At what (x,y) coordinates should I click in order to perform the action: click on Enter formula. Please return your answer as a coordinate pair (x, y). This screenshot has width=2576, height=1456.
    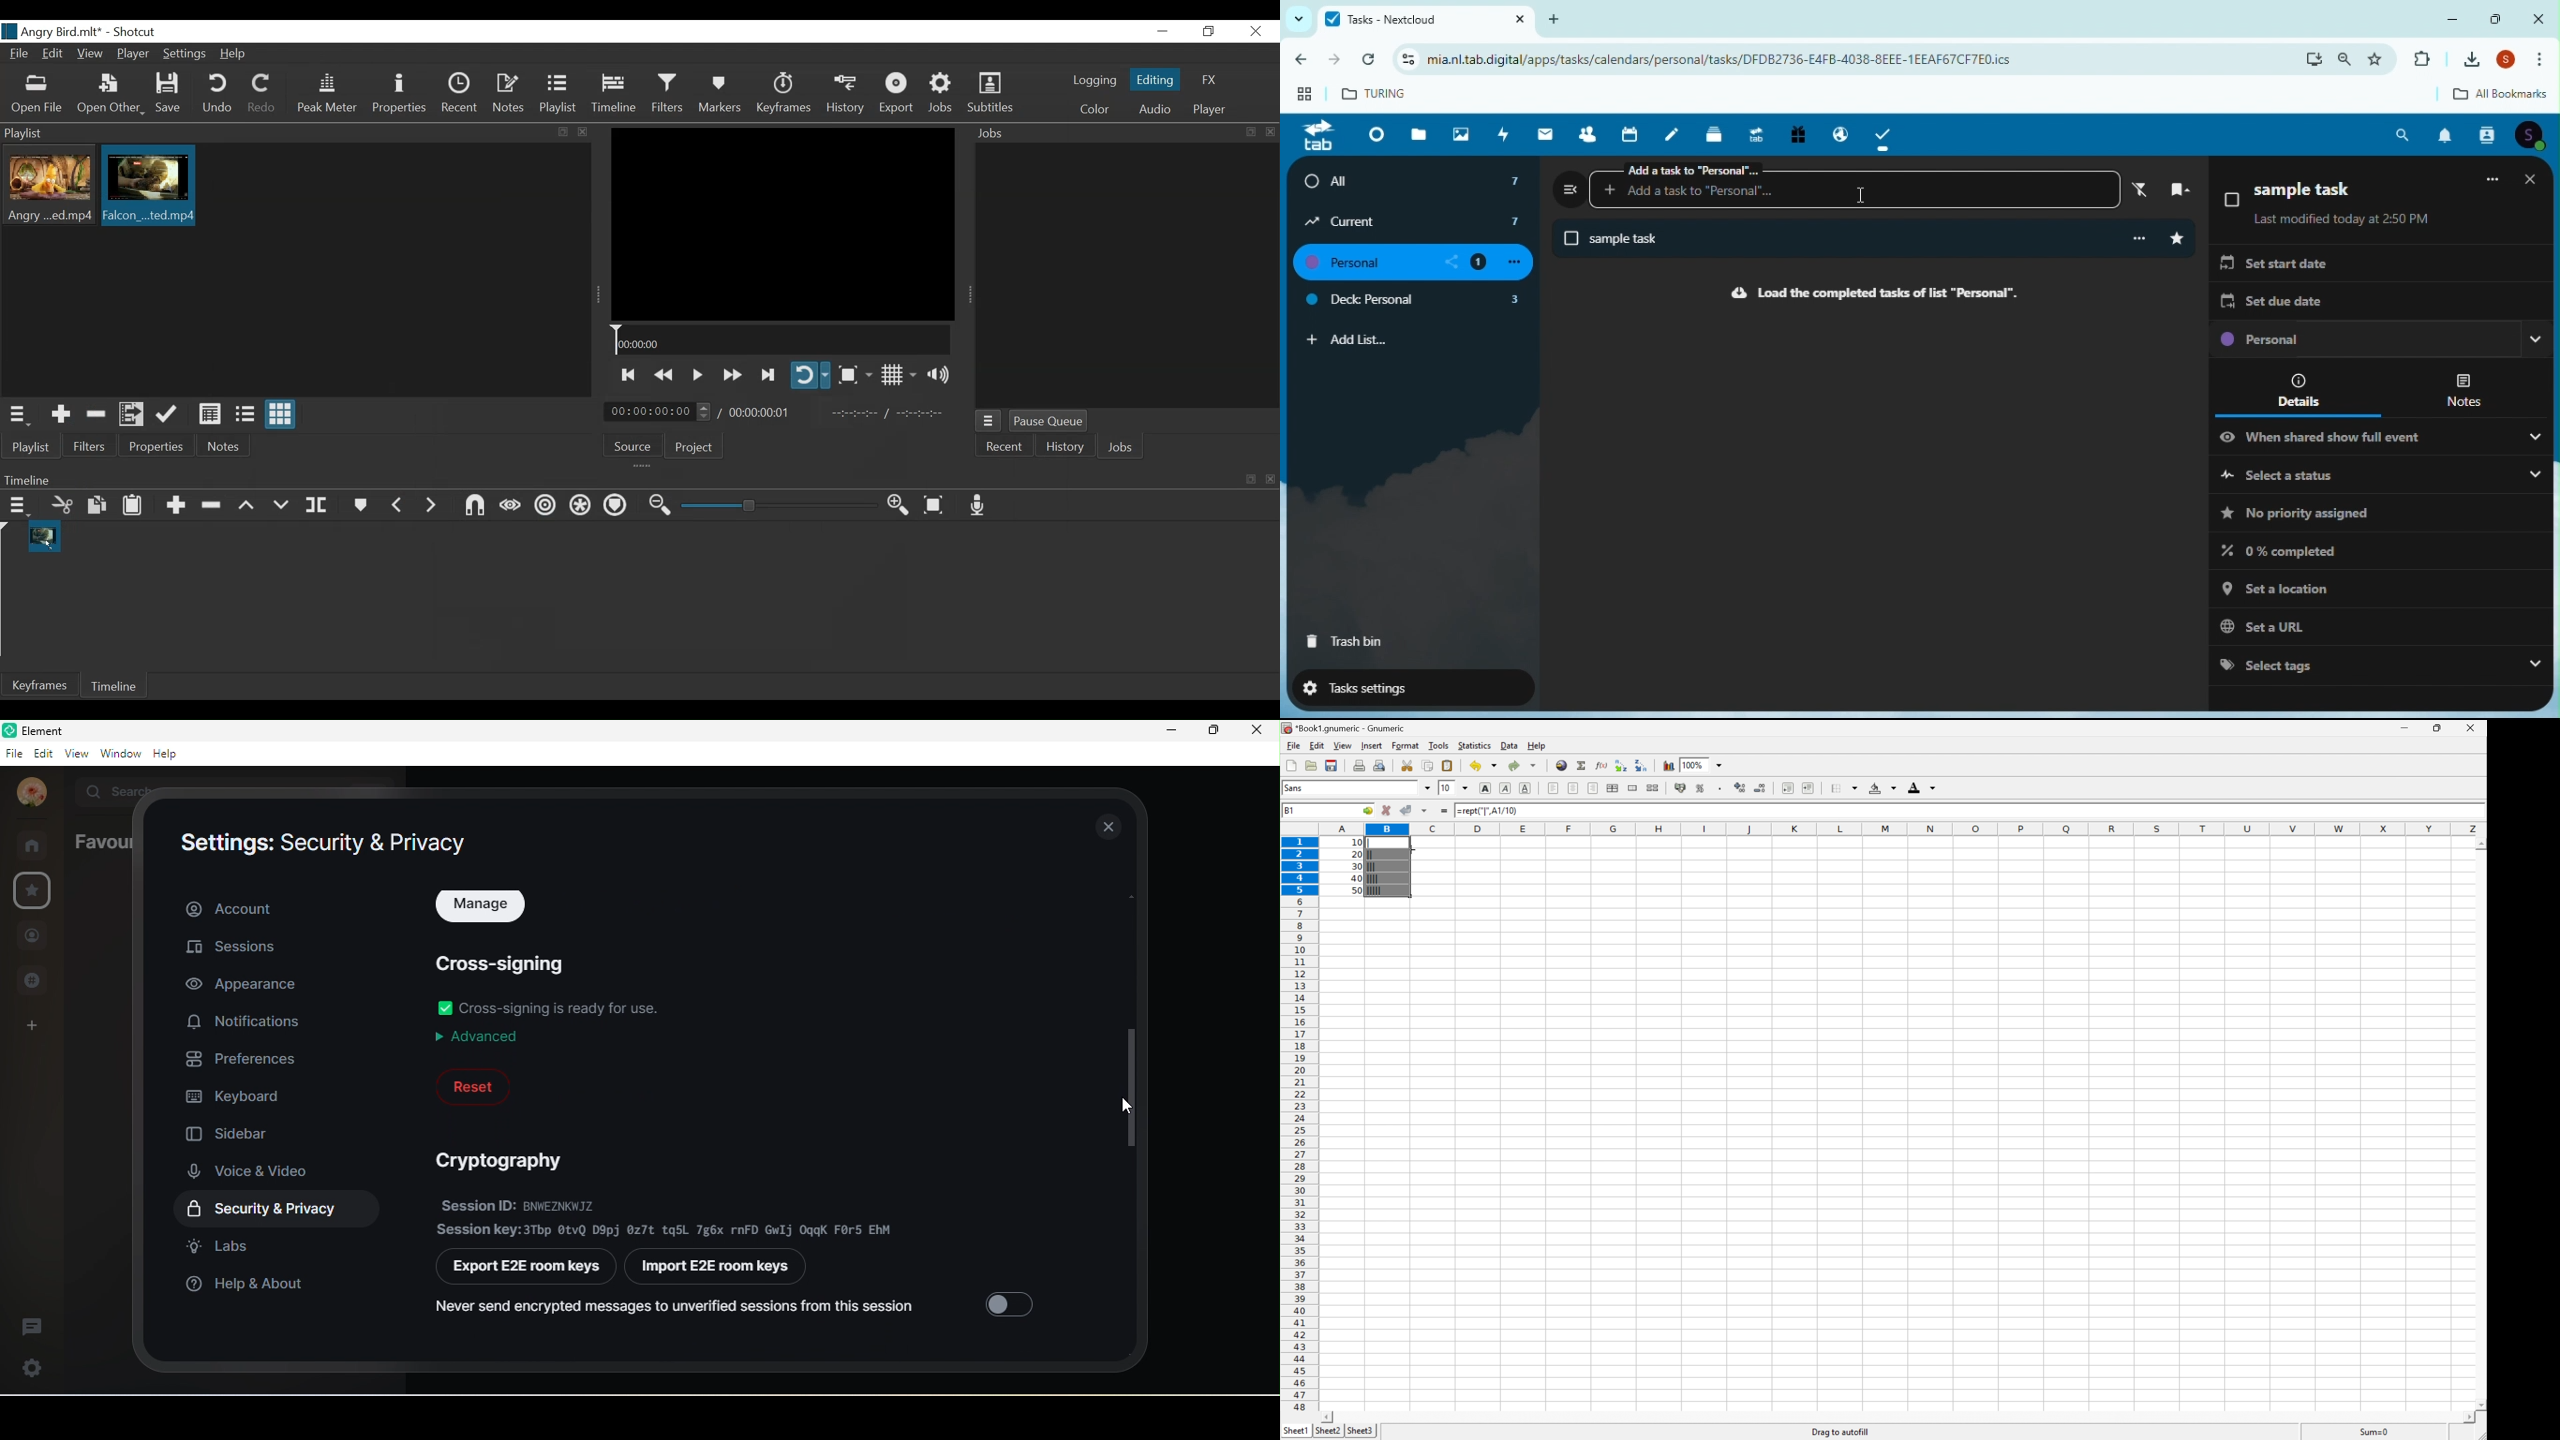
    Looking at the image, I should click on (1445, 811).